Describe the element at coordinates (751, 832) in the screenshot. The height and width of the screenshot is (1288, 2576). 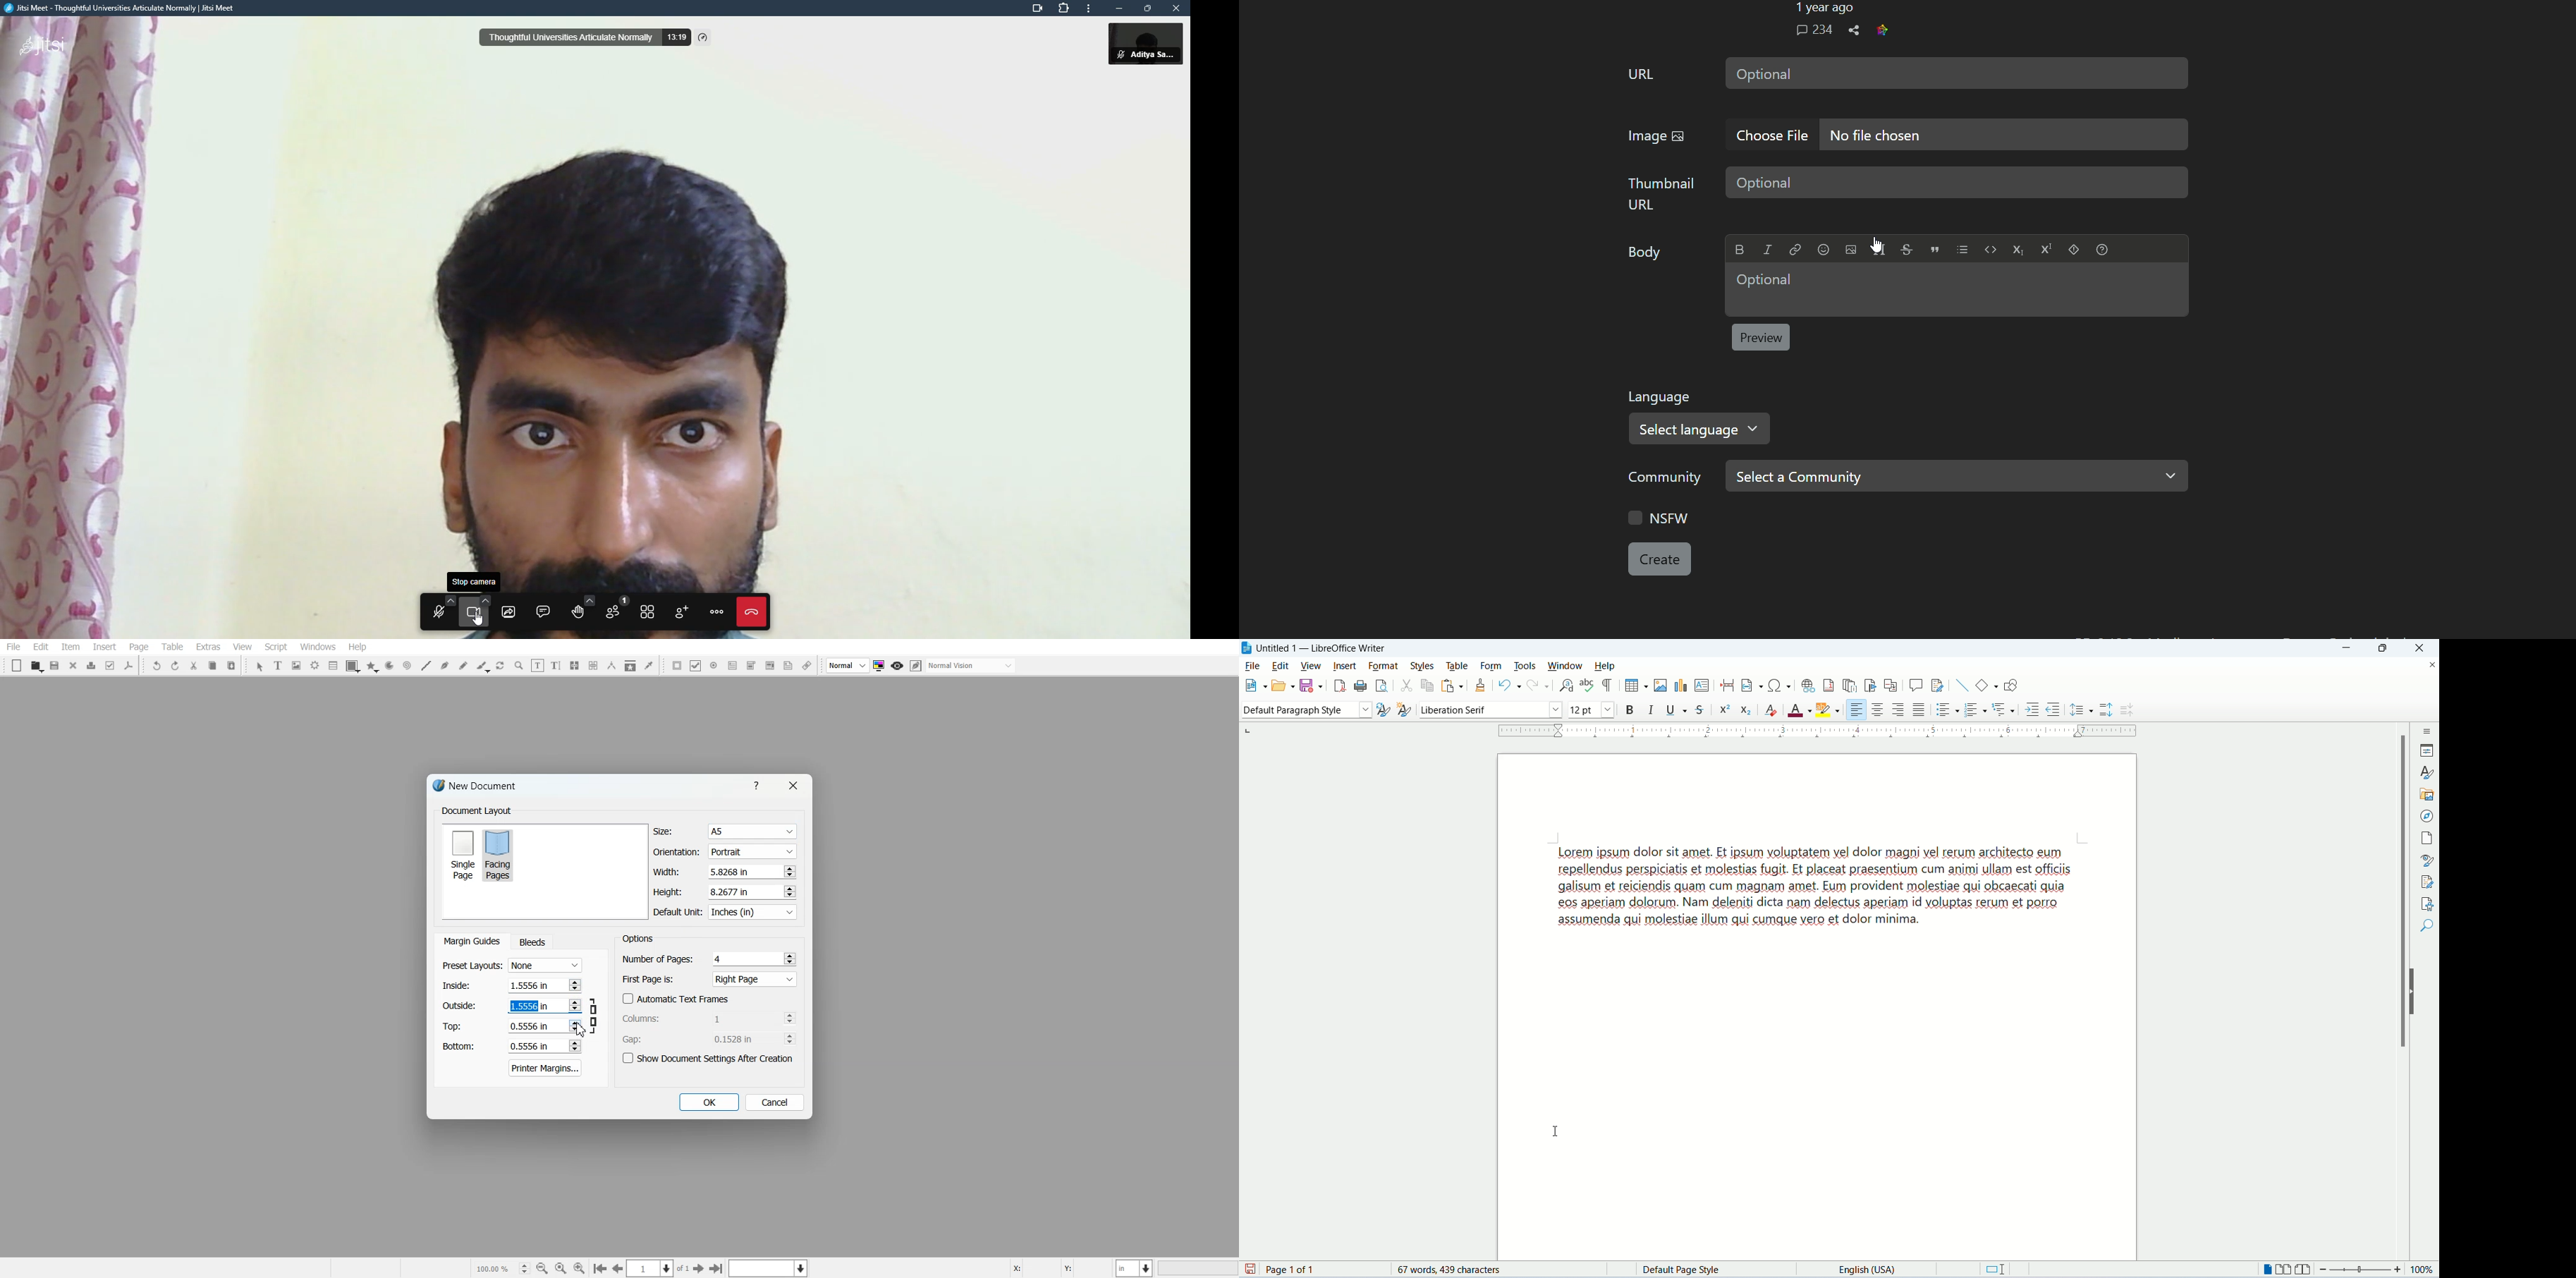
I see `A5` at that location.